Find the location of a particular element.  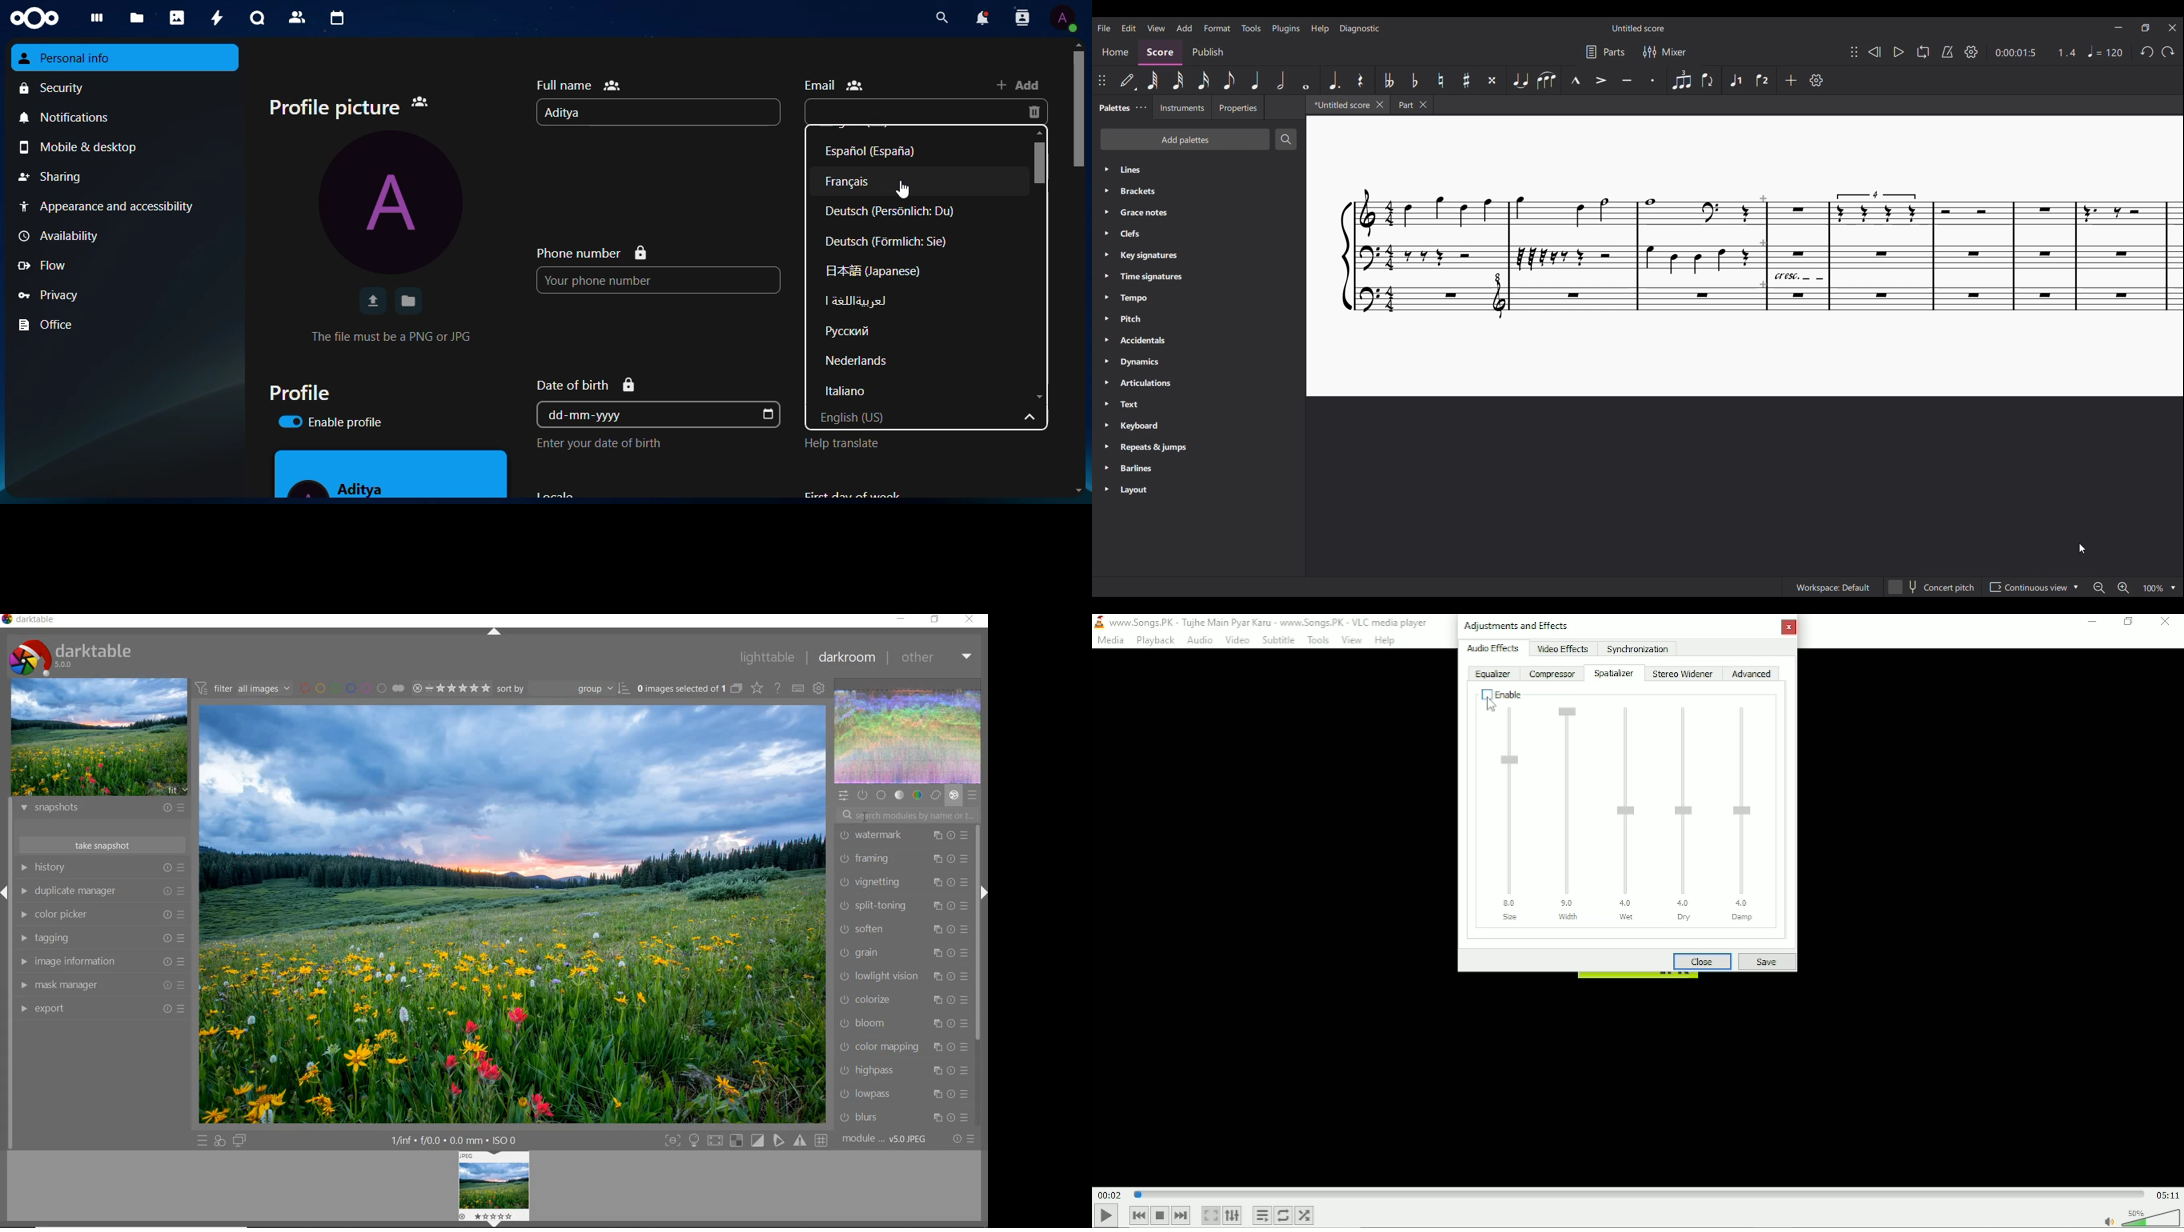

japanese is located at coordinates (872, 271).